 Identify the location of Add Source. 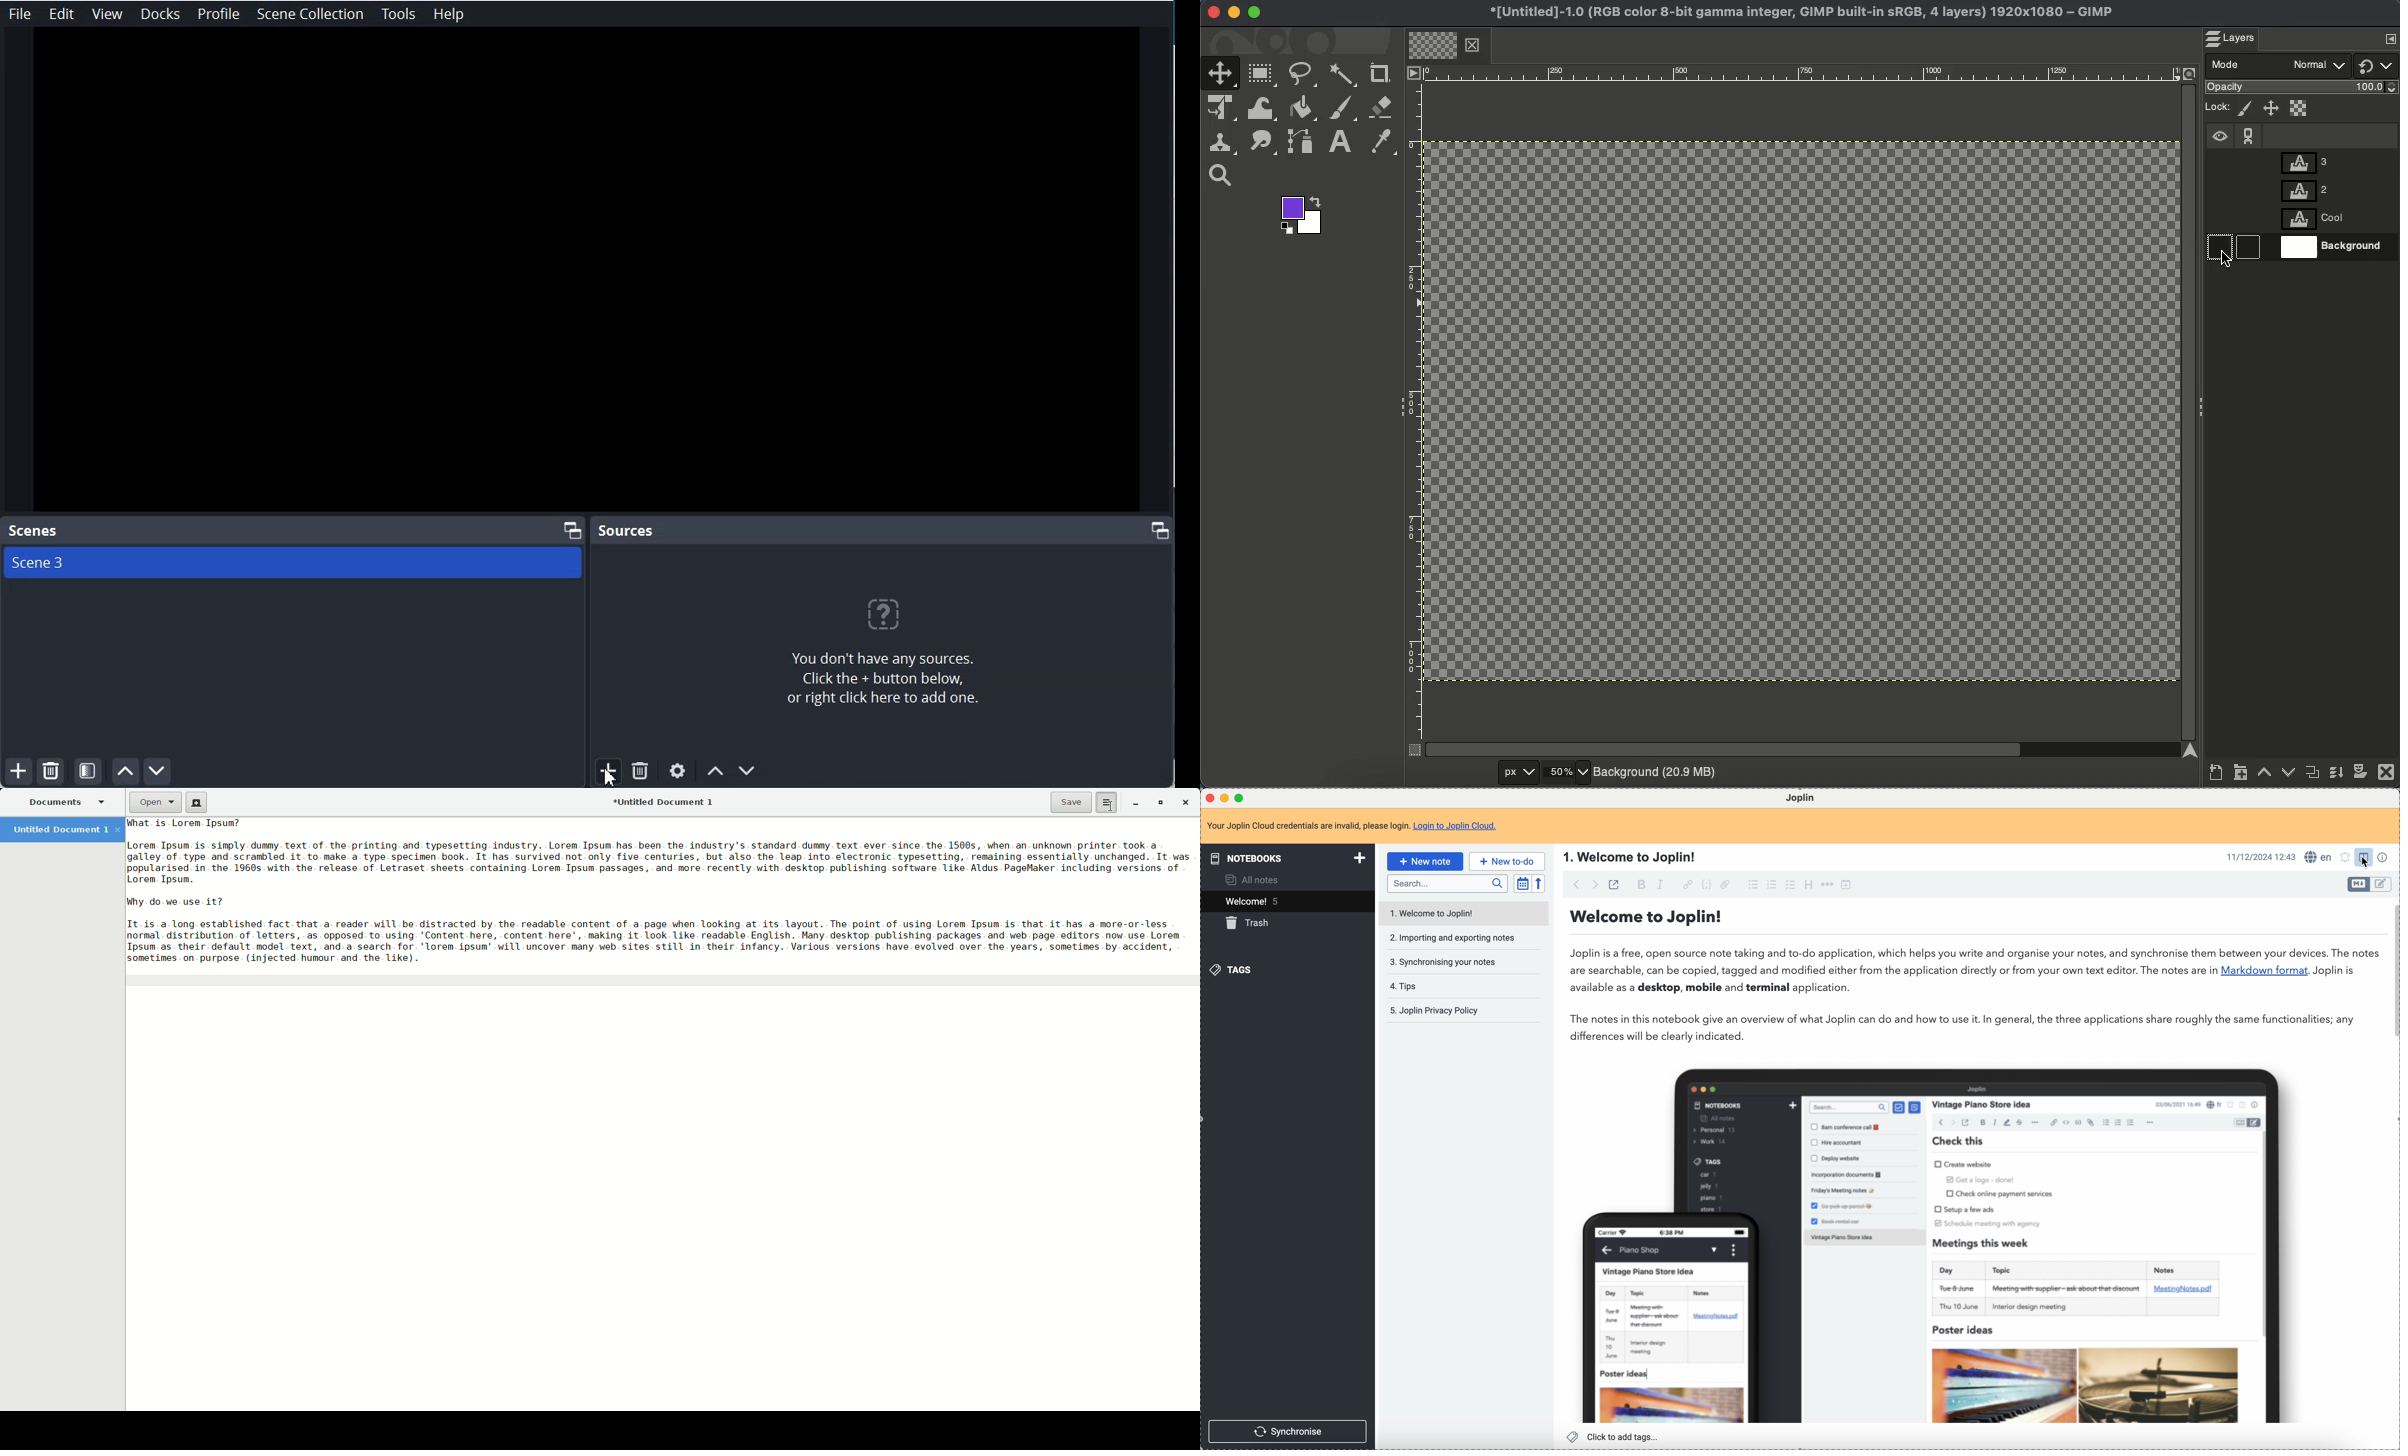
(610, 772).